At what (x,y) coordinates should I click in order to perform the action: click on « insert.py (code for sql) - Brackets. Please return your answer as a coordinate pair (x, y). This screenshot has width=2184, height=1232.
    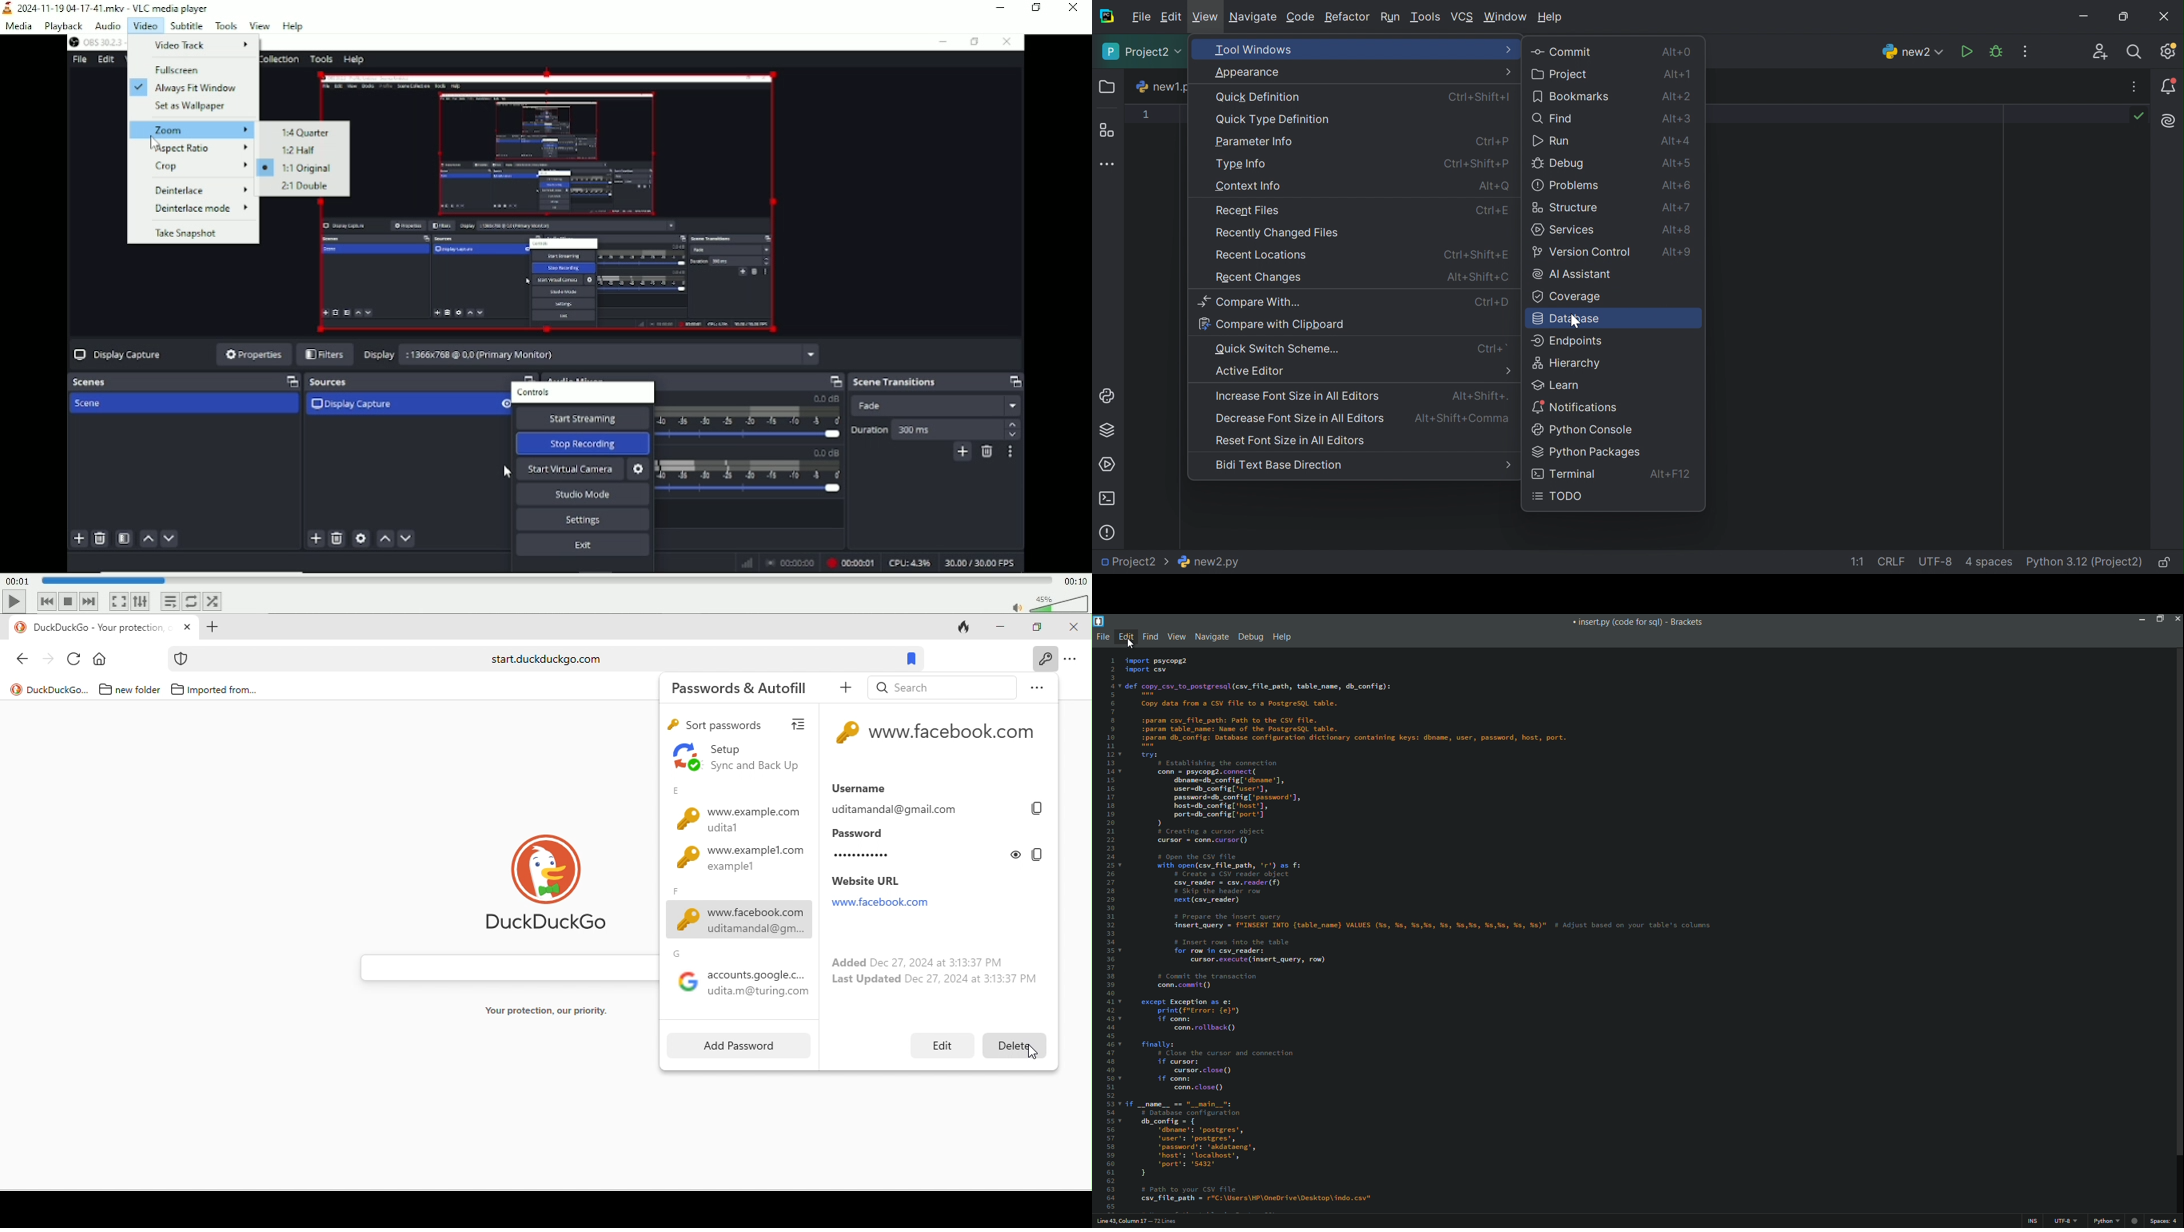
    Looking at the image, I should click on (1640, 624).